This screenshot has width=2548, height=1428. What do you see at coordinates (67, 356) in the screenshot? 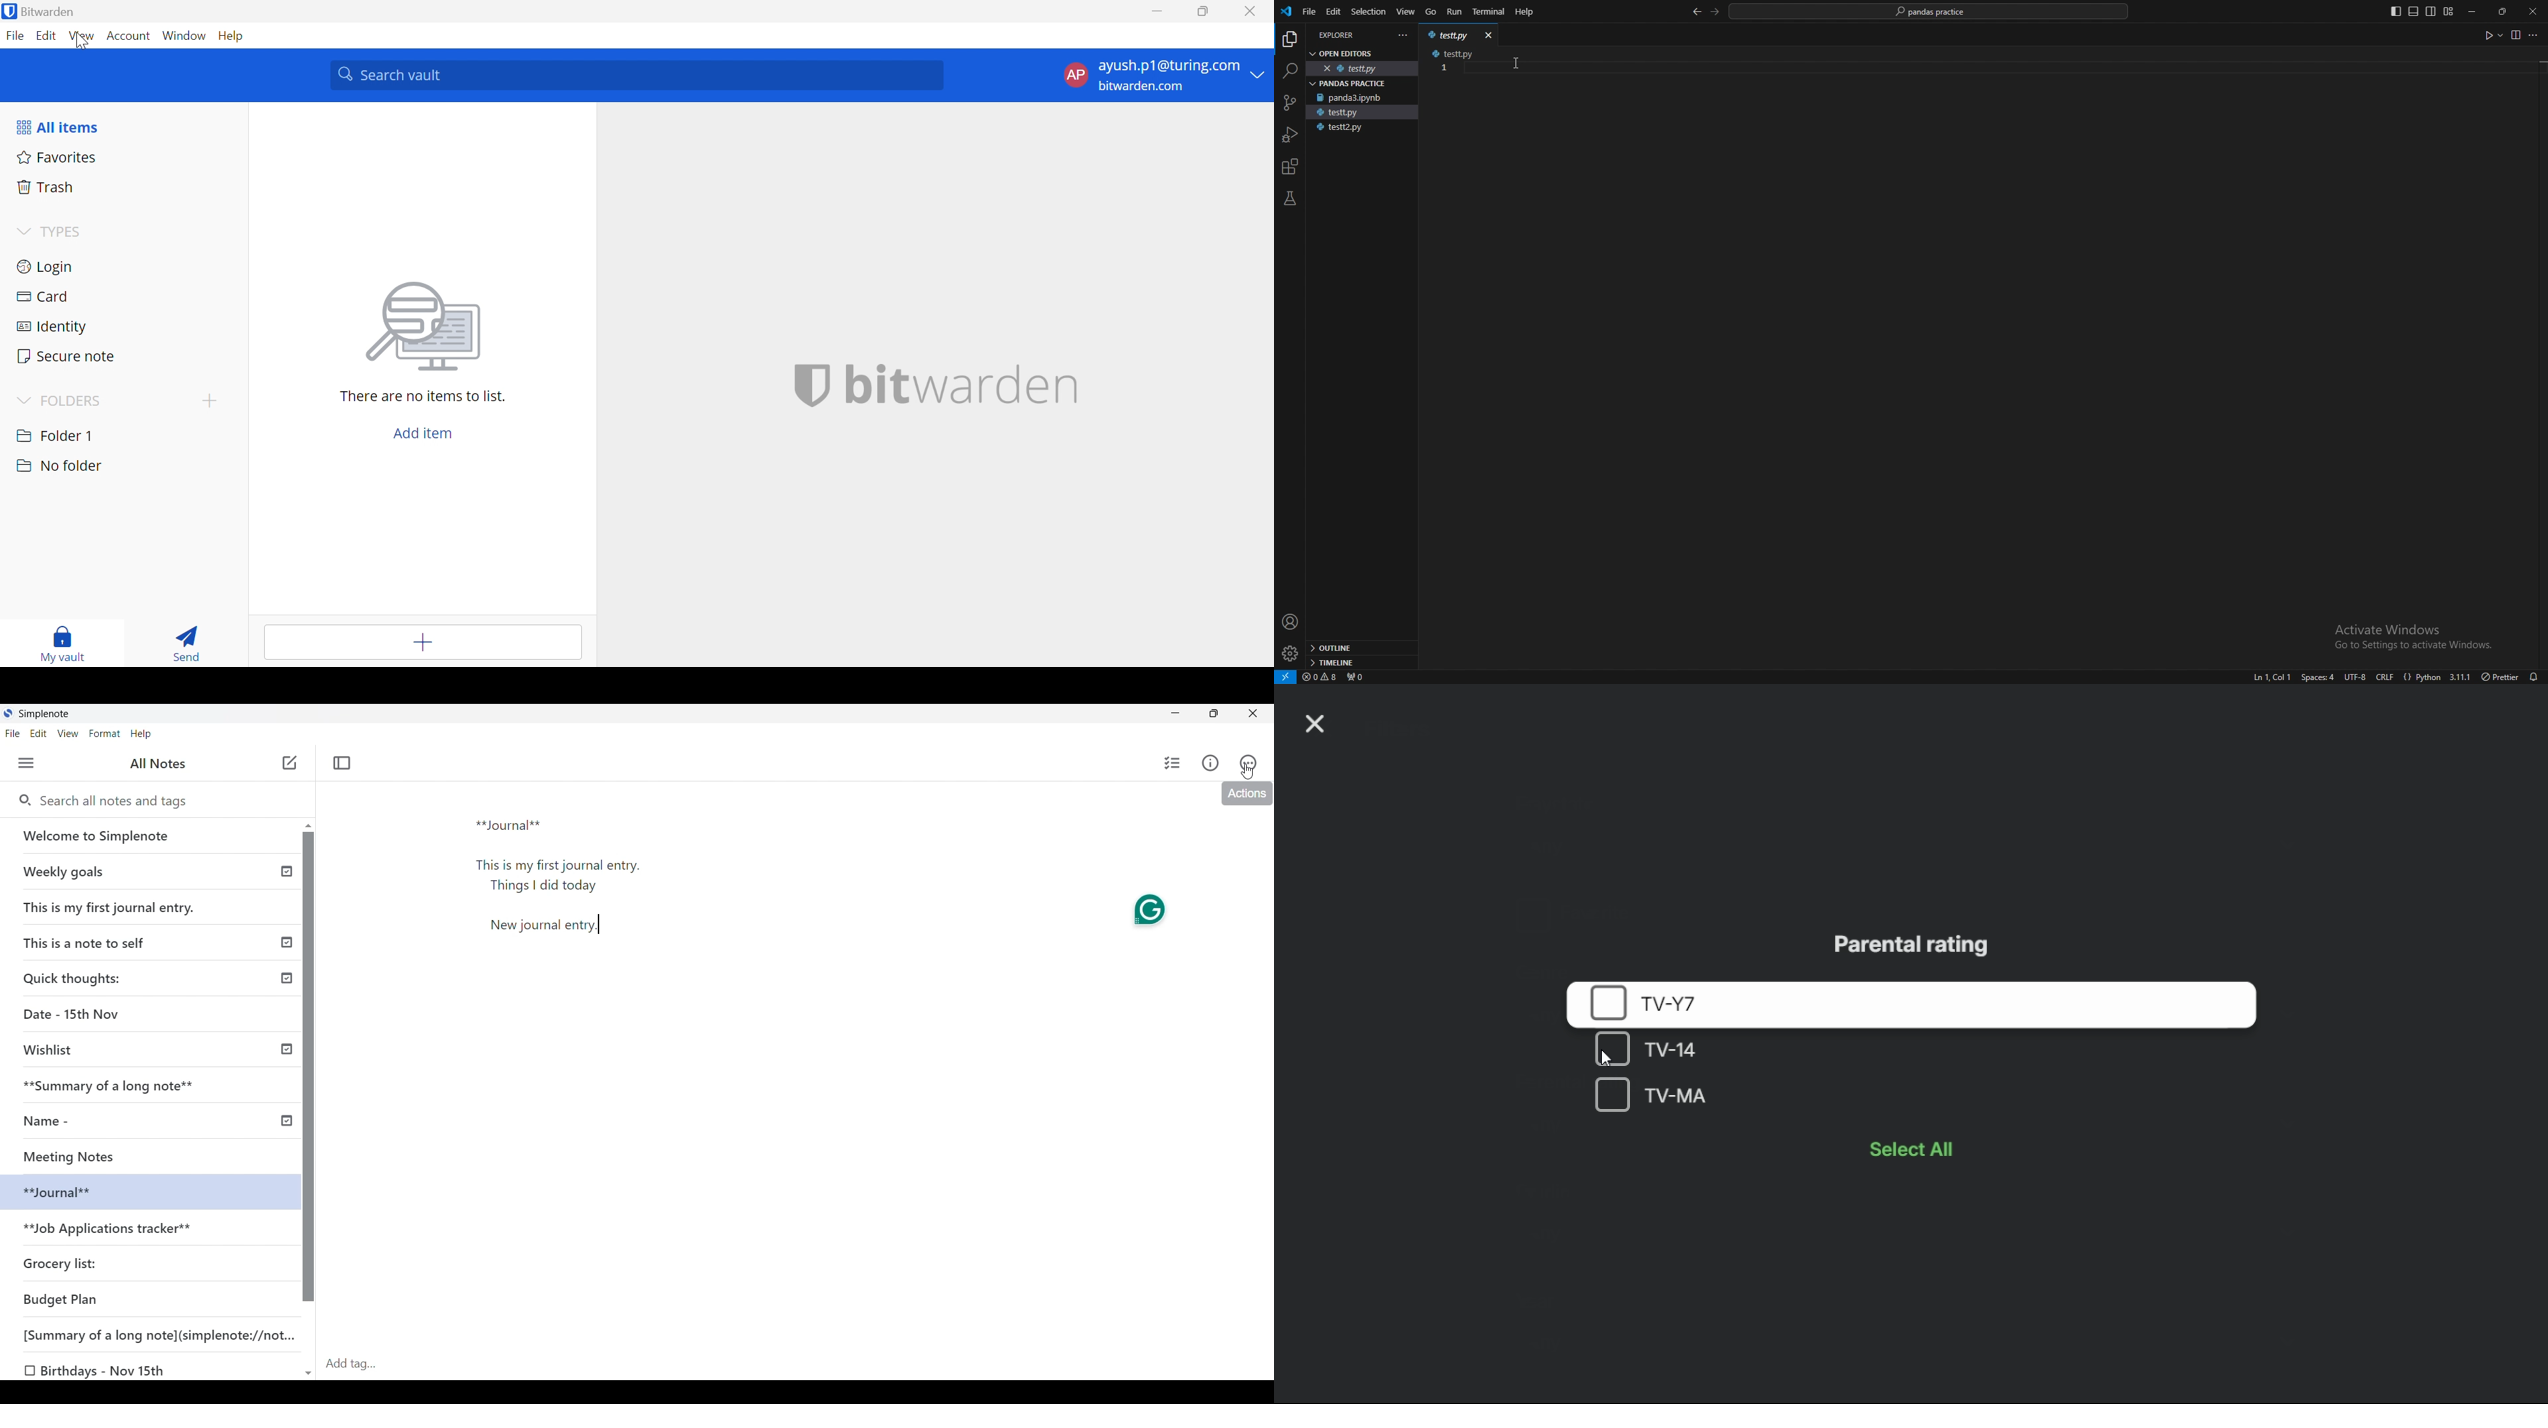
I see `Secure note` at bounding box center [67, 356].